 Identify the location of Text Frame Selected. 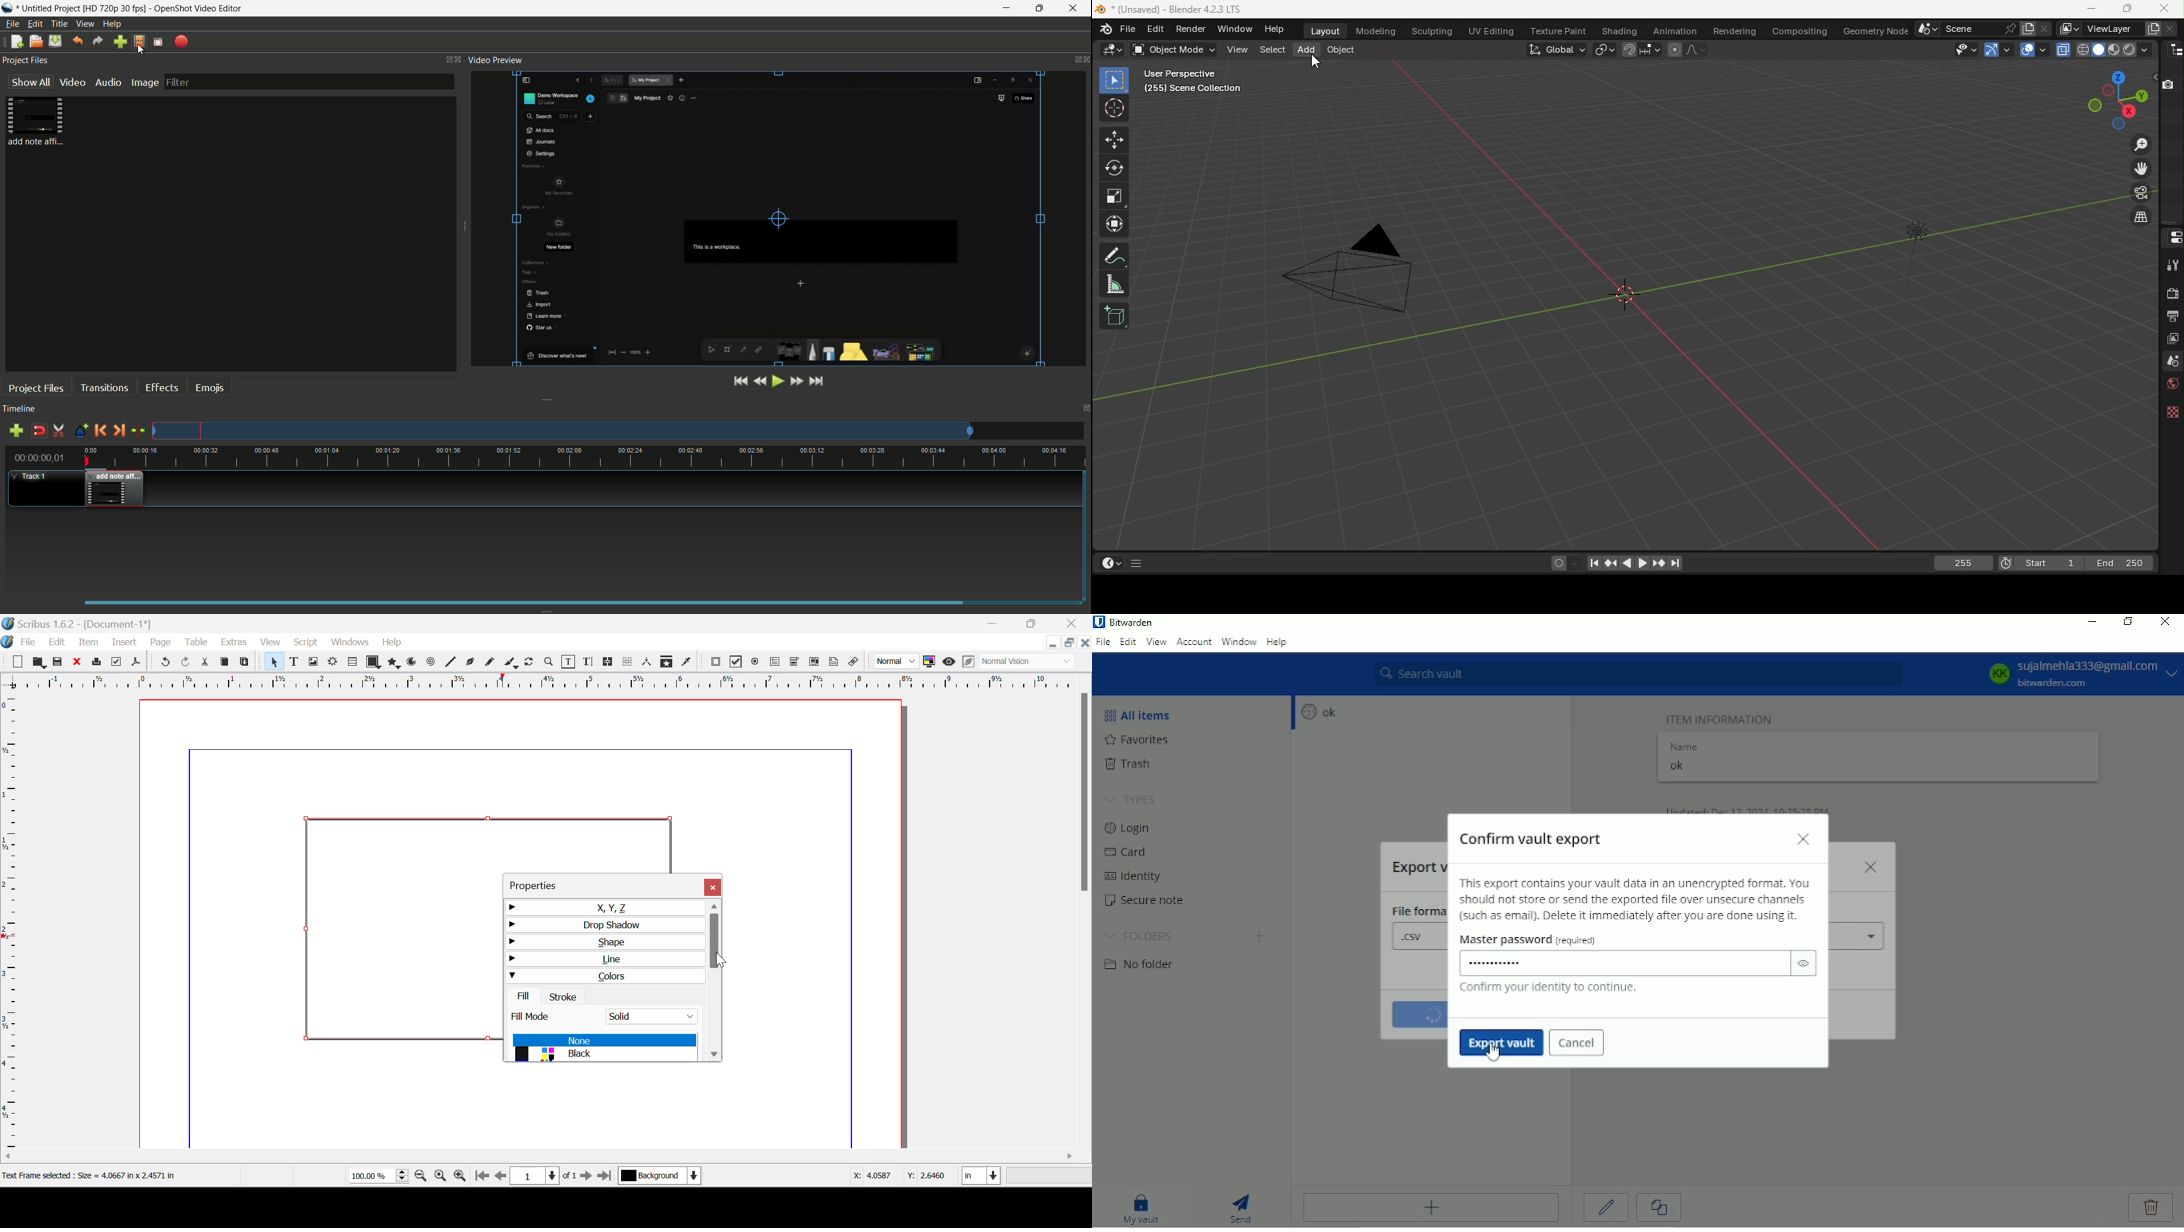
(293, 661).